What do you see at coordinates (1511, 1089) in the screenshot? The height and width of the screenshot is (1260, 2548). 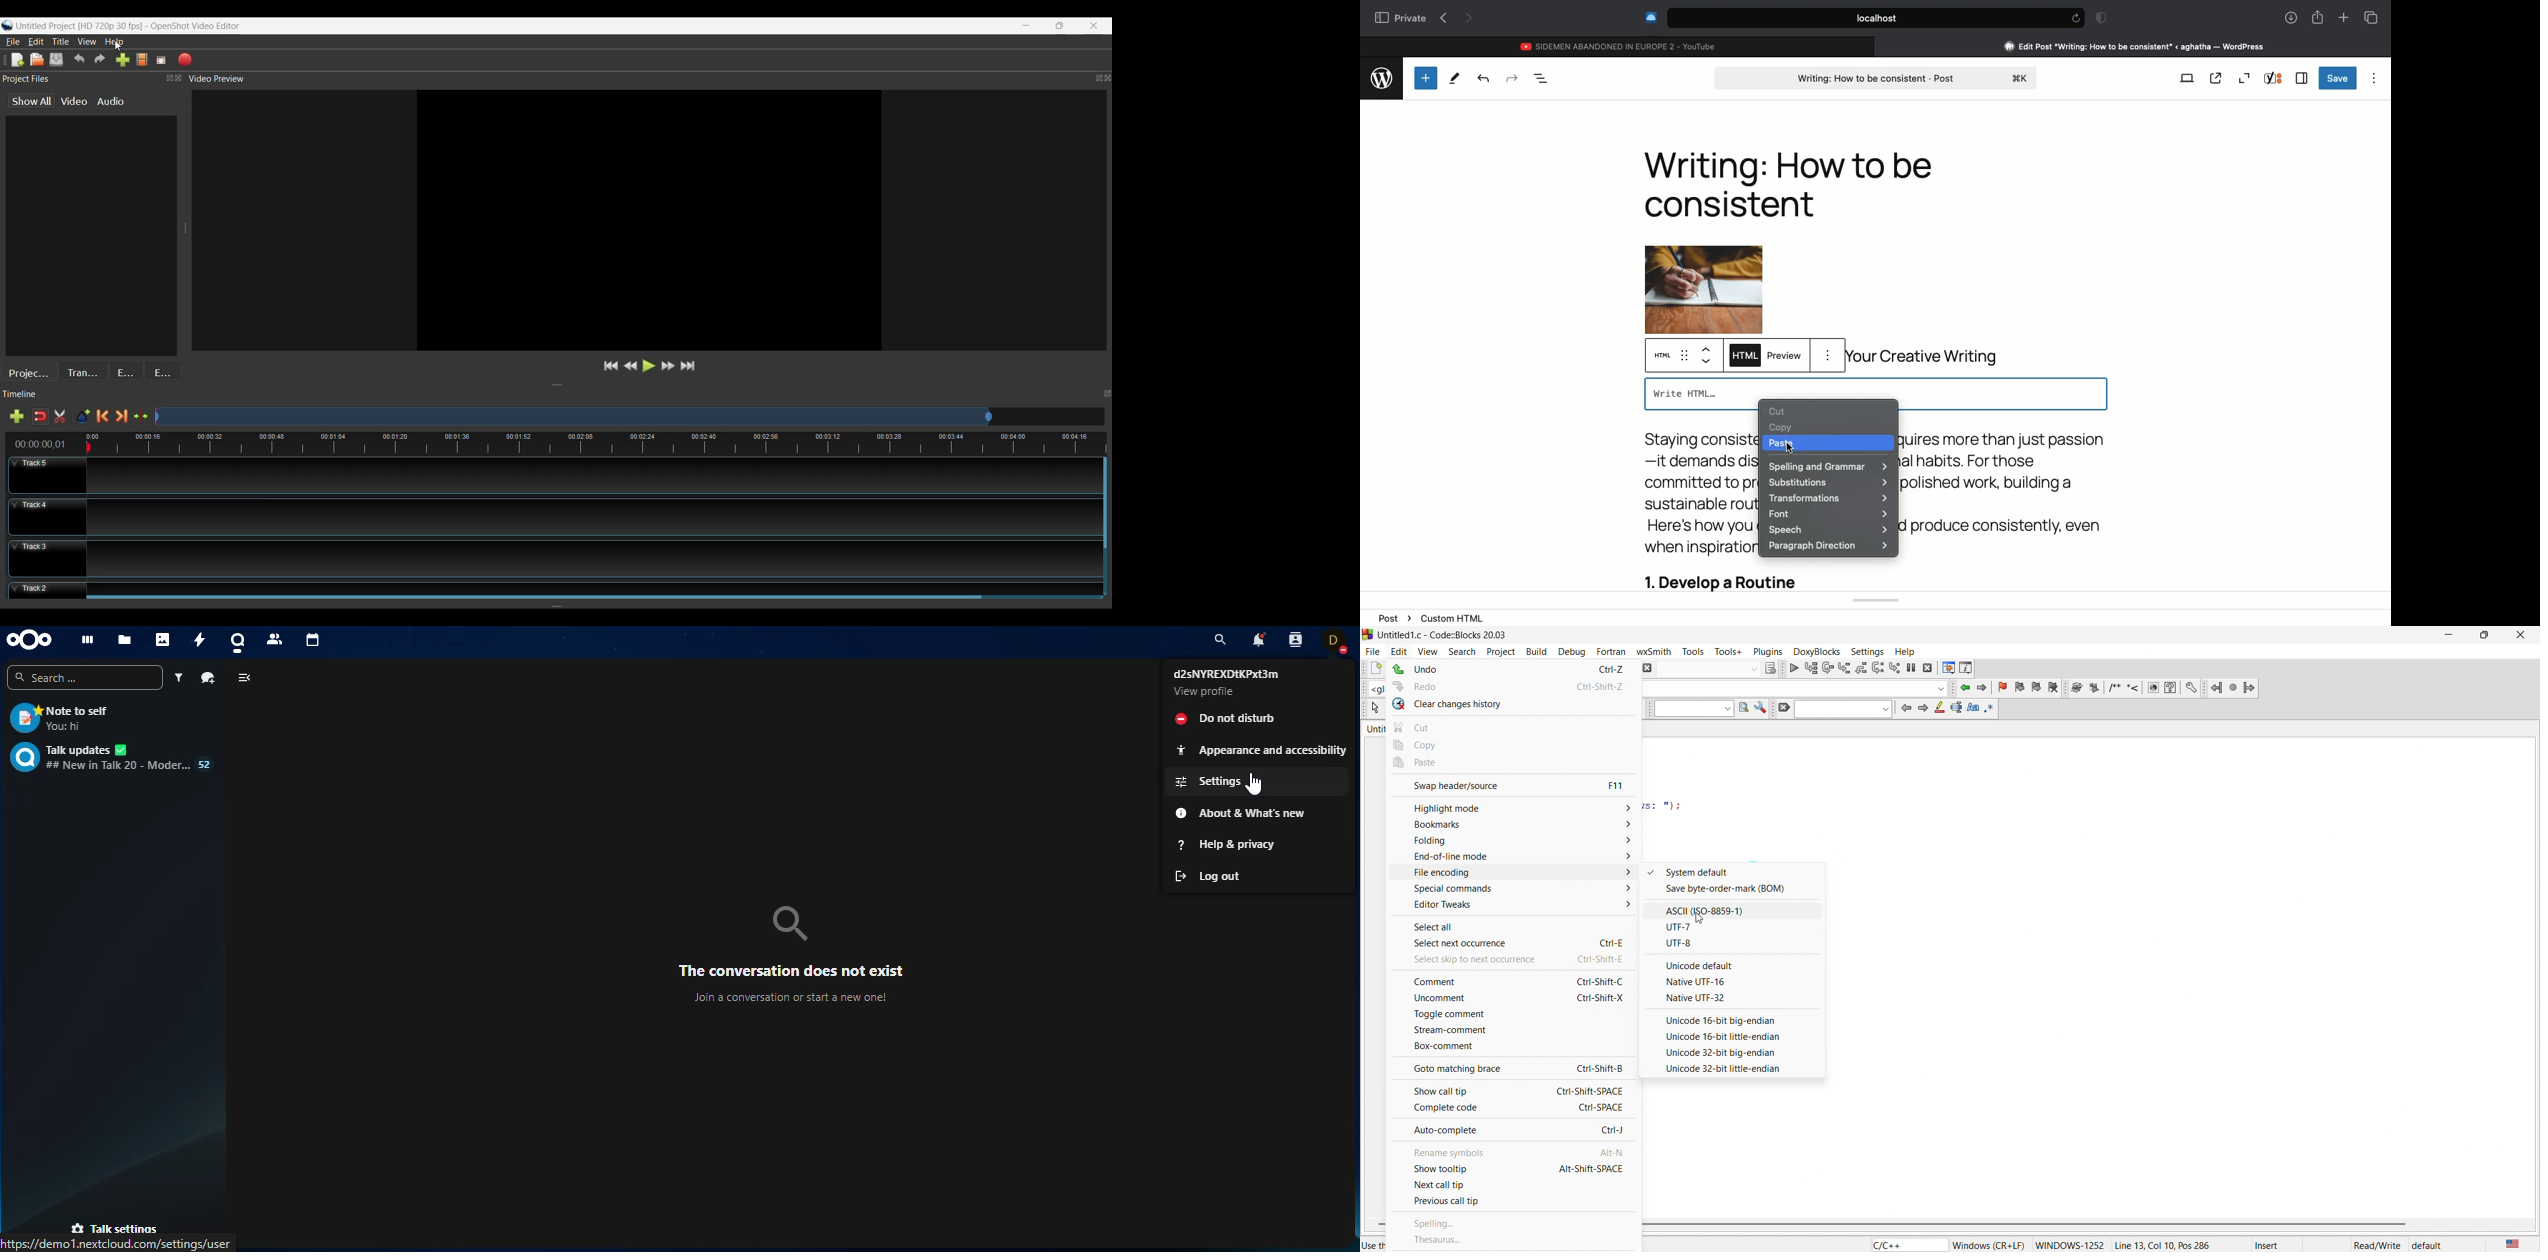 I see `show call tip` at bounding box center [1511, 1089].